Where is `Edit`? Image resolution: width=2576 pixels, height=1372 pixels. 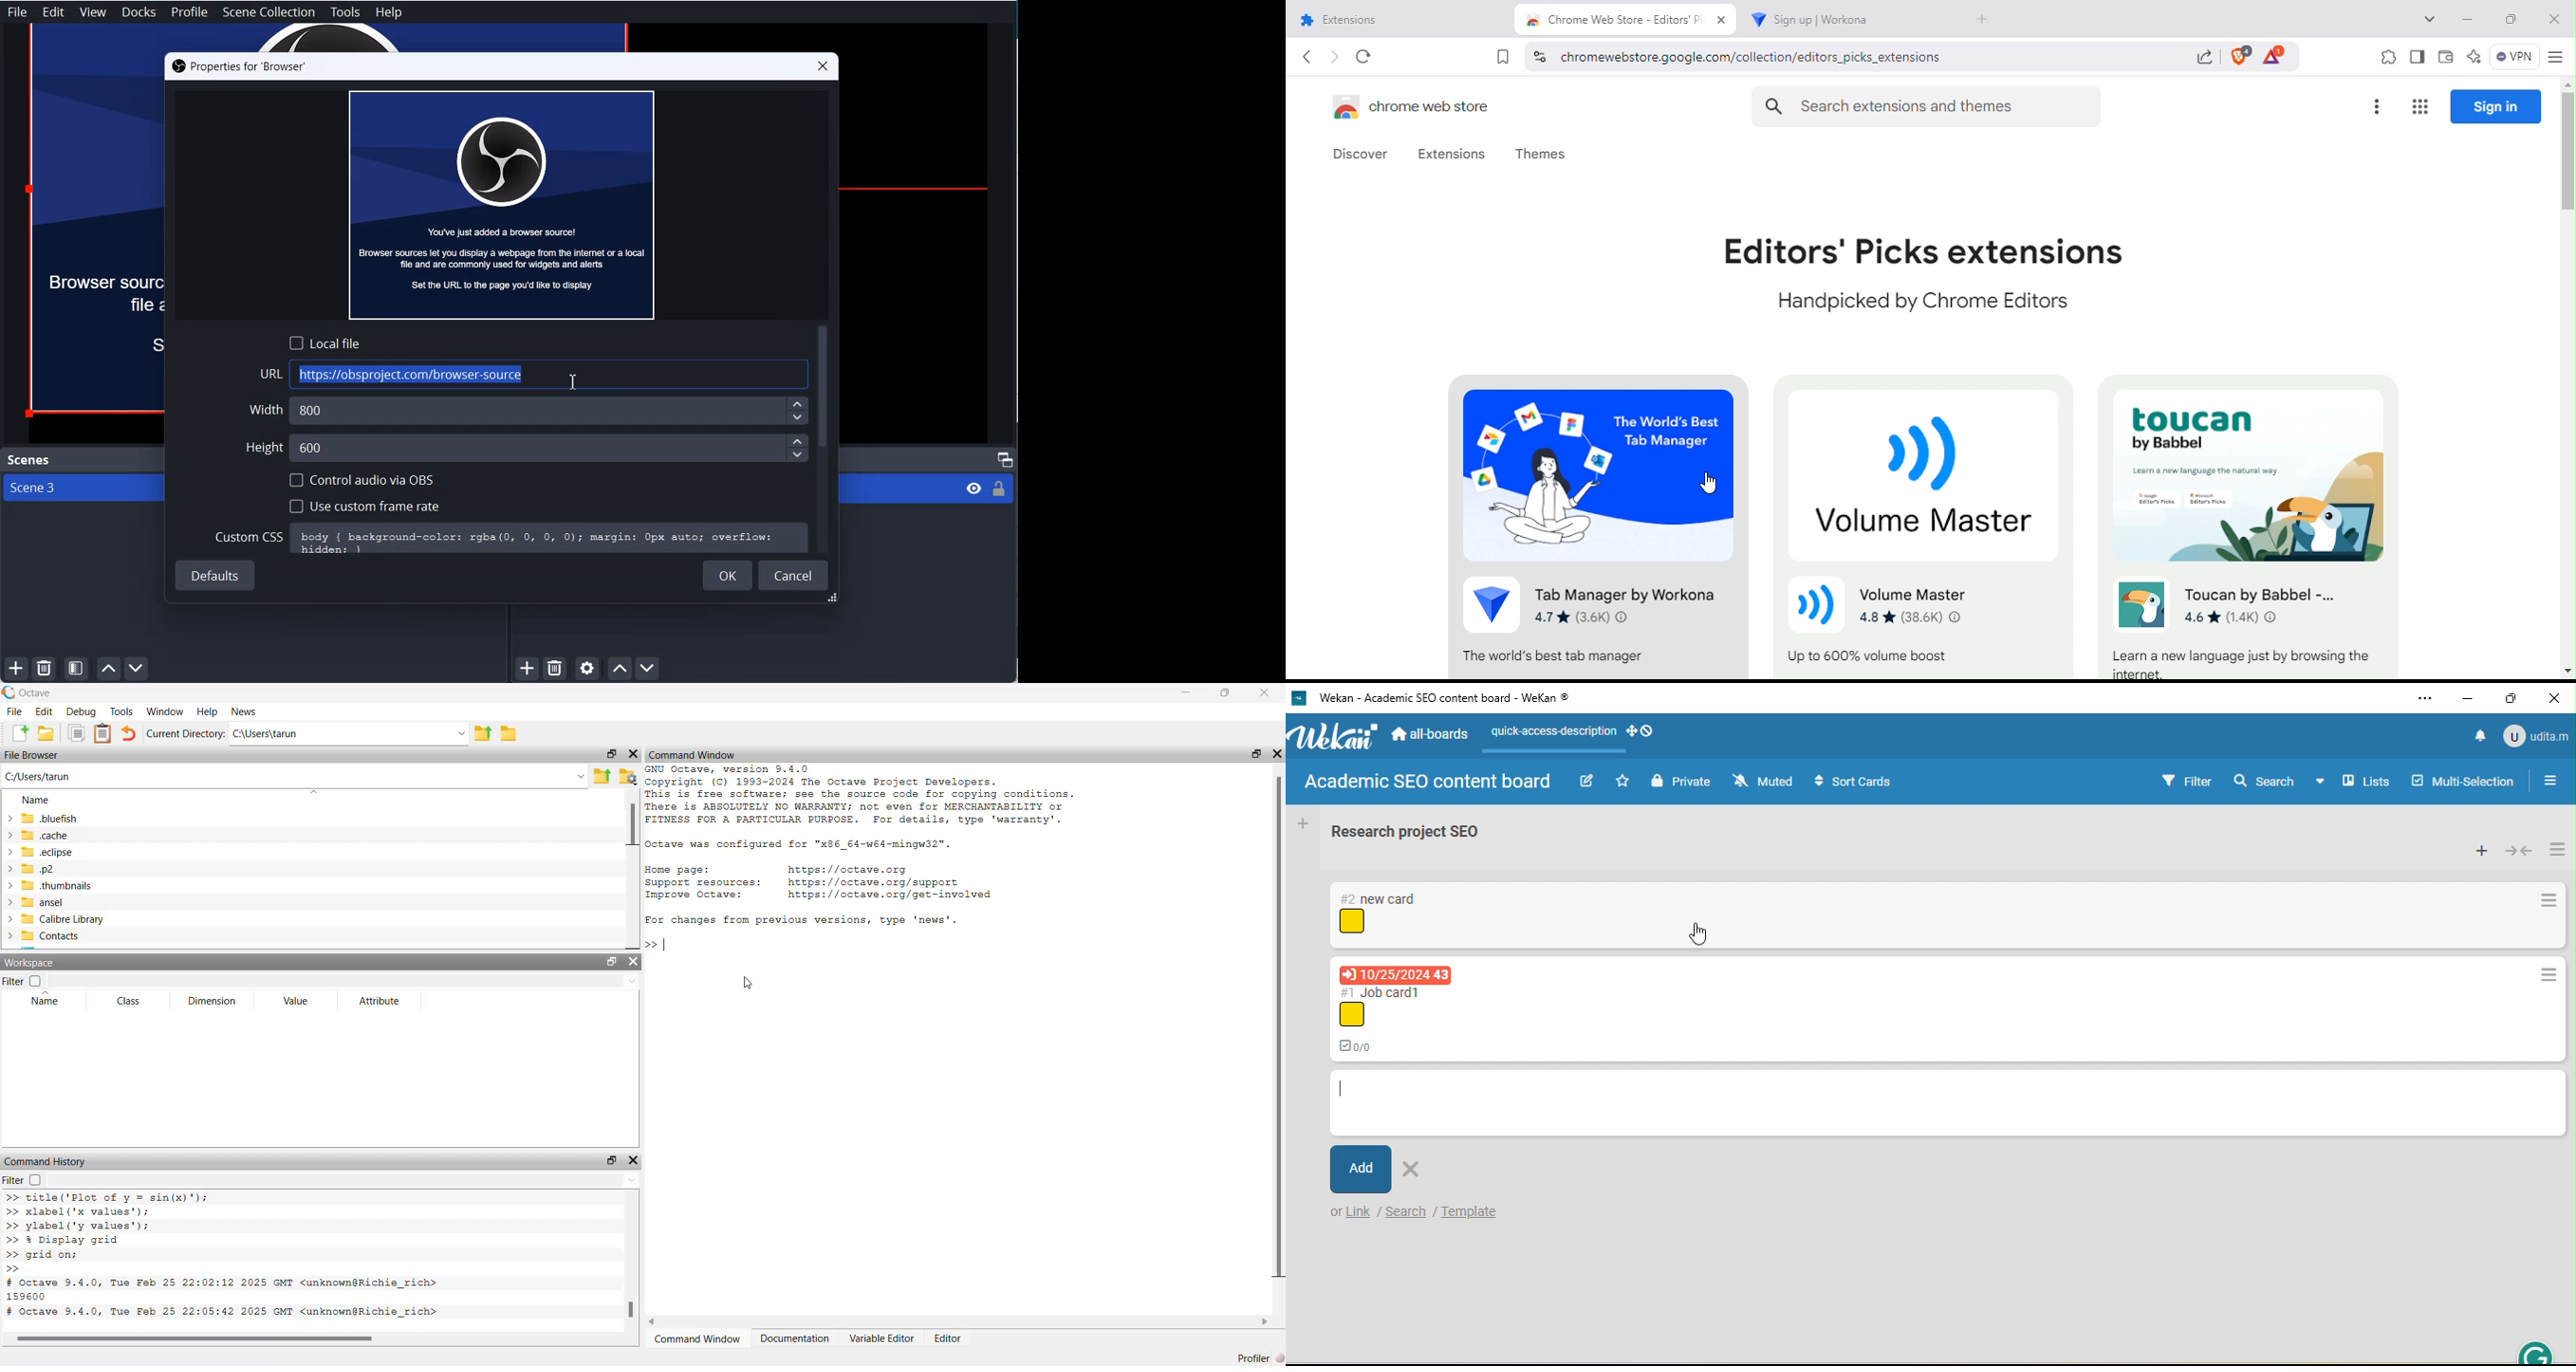 Edit is located at coordinates (54, 12).